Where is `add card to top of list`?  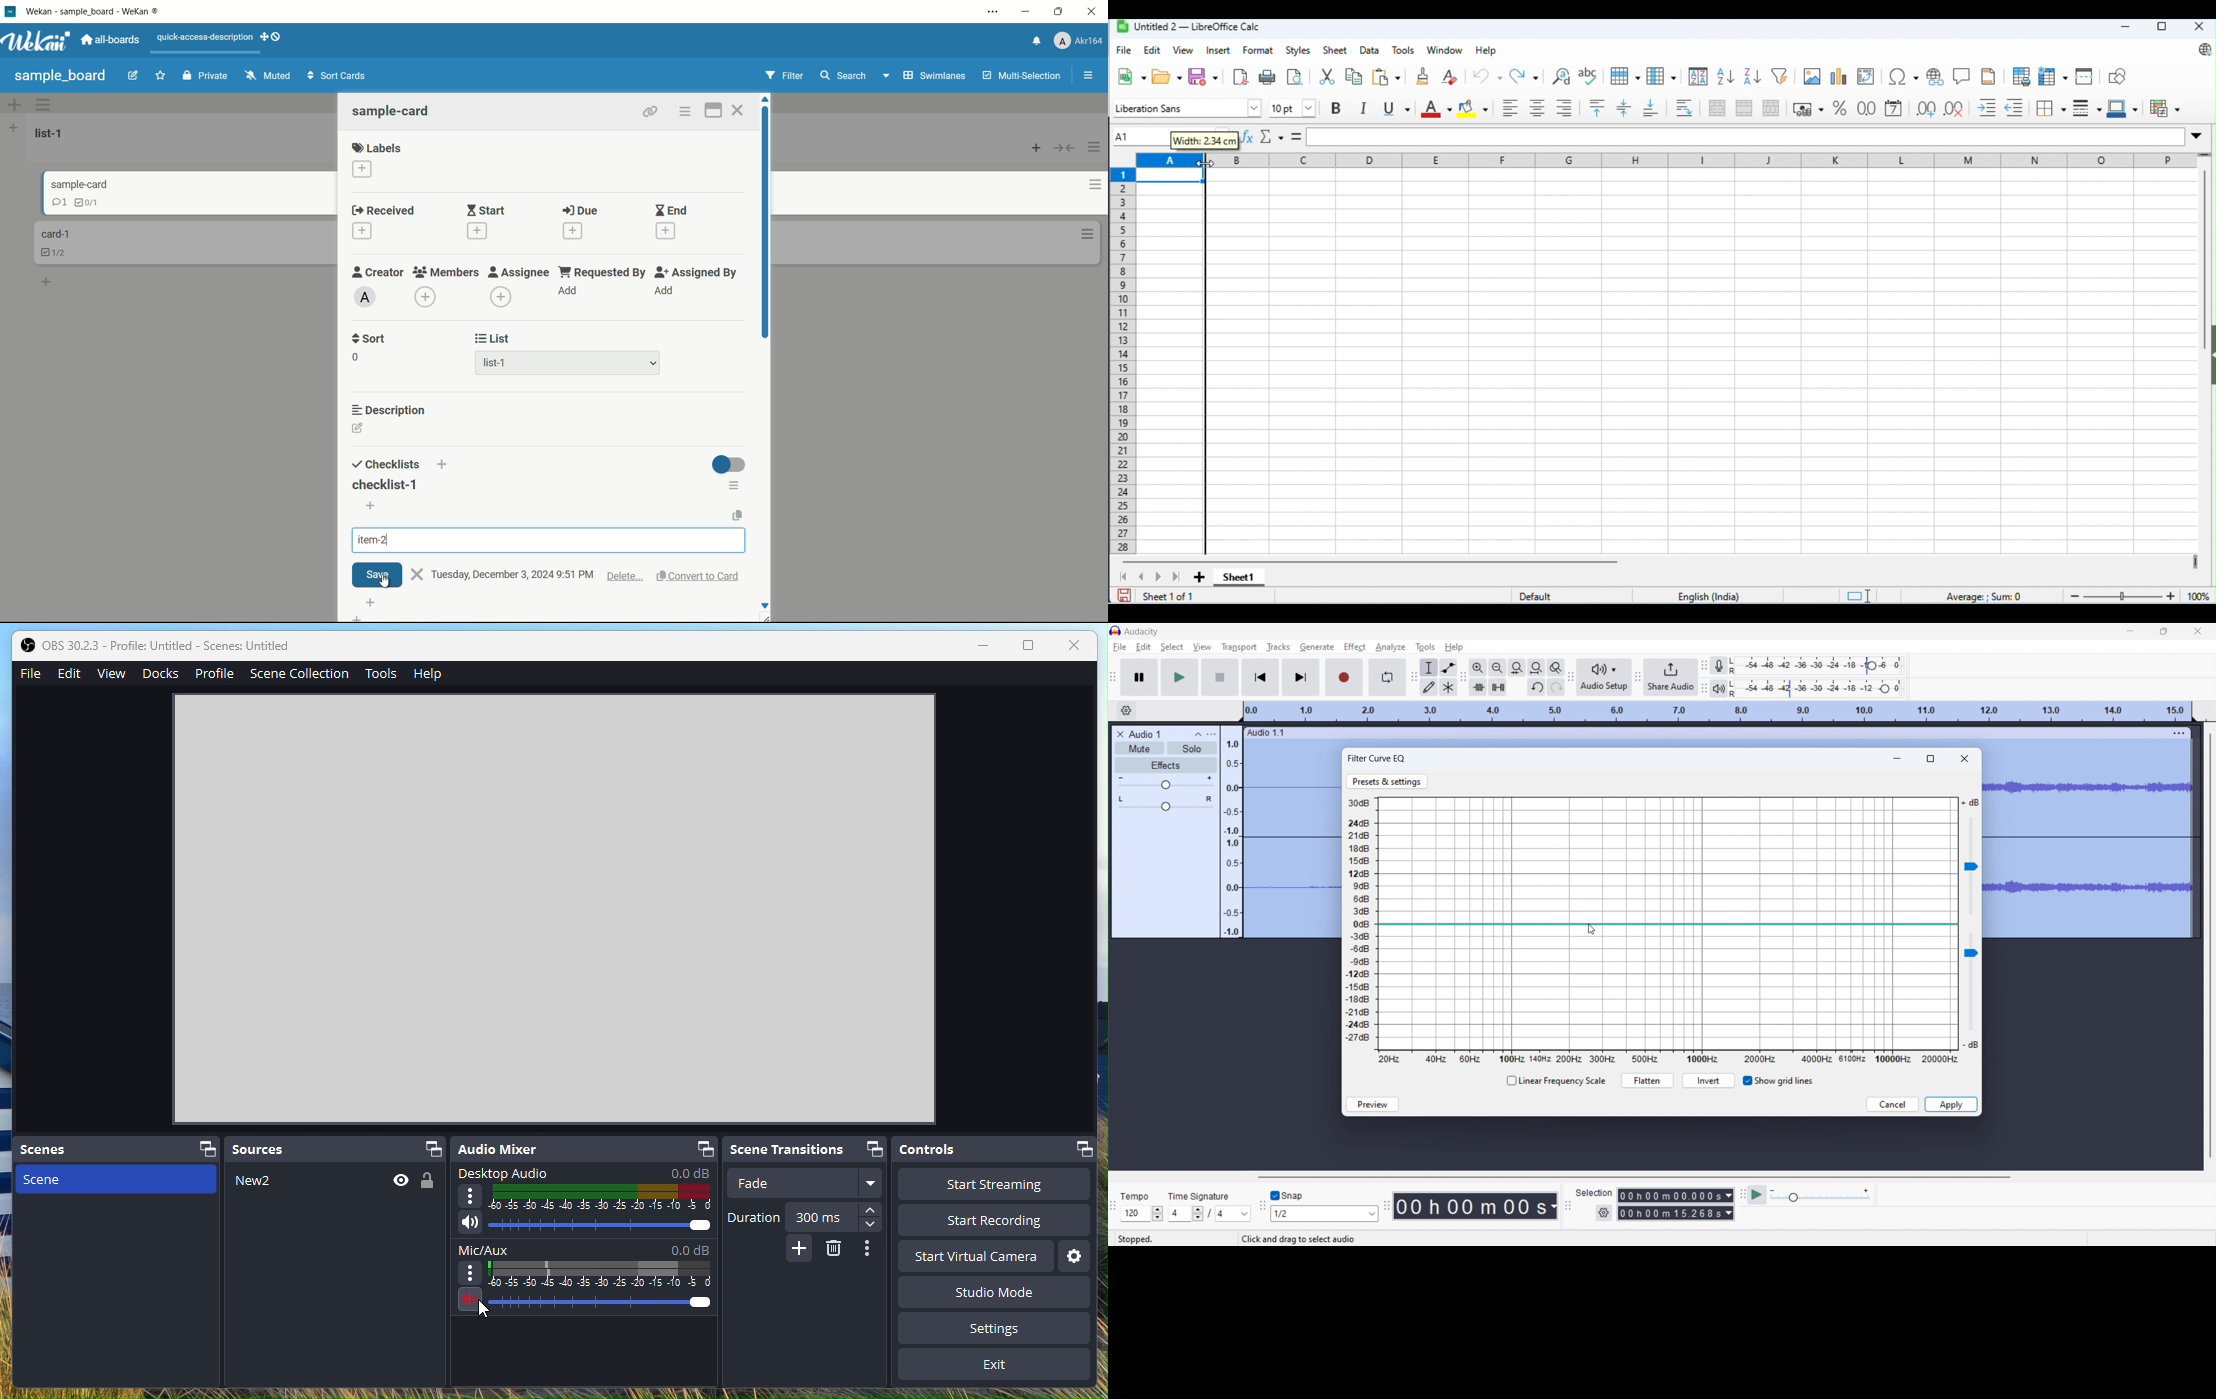
add card to top of list is located at coordinates (1036, 149).